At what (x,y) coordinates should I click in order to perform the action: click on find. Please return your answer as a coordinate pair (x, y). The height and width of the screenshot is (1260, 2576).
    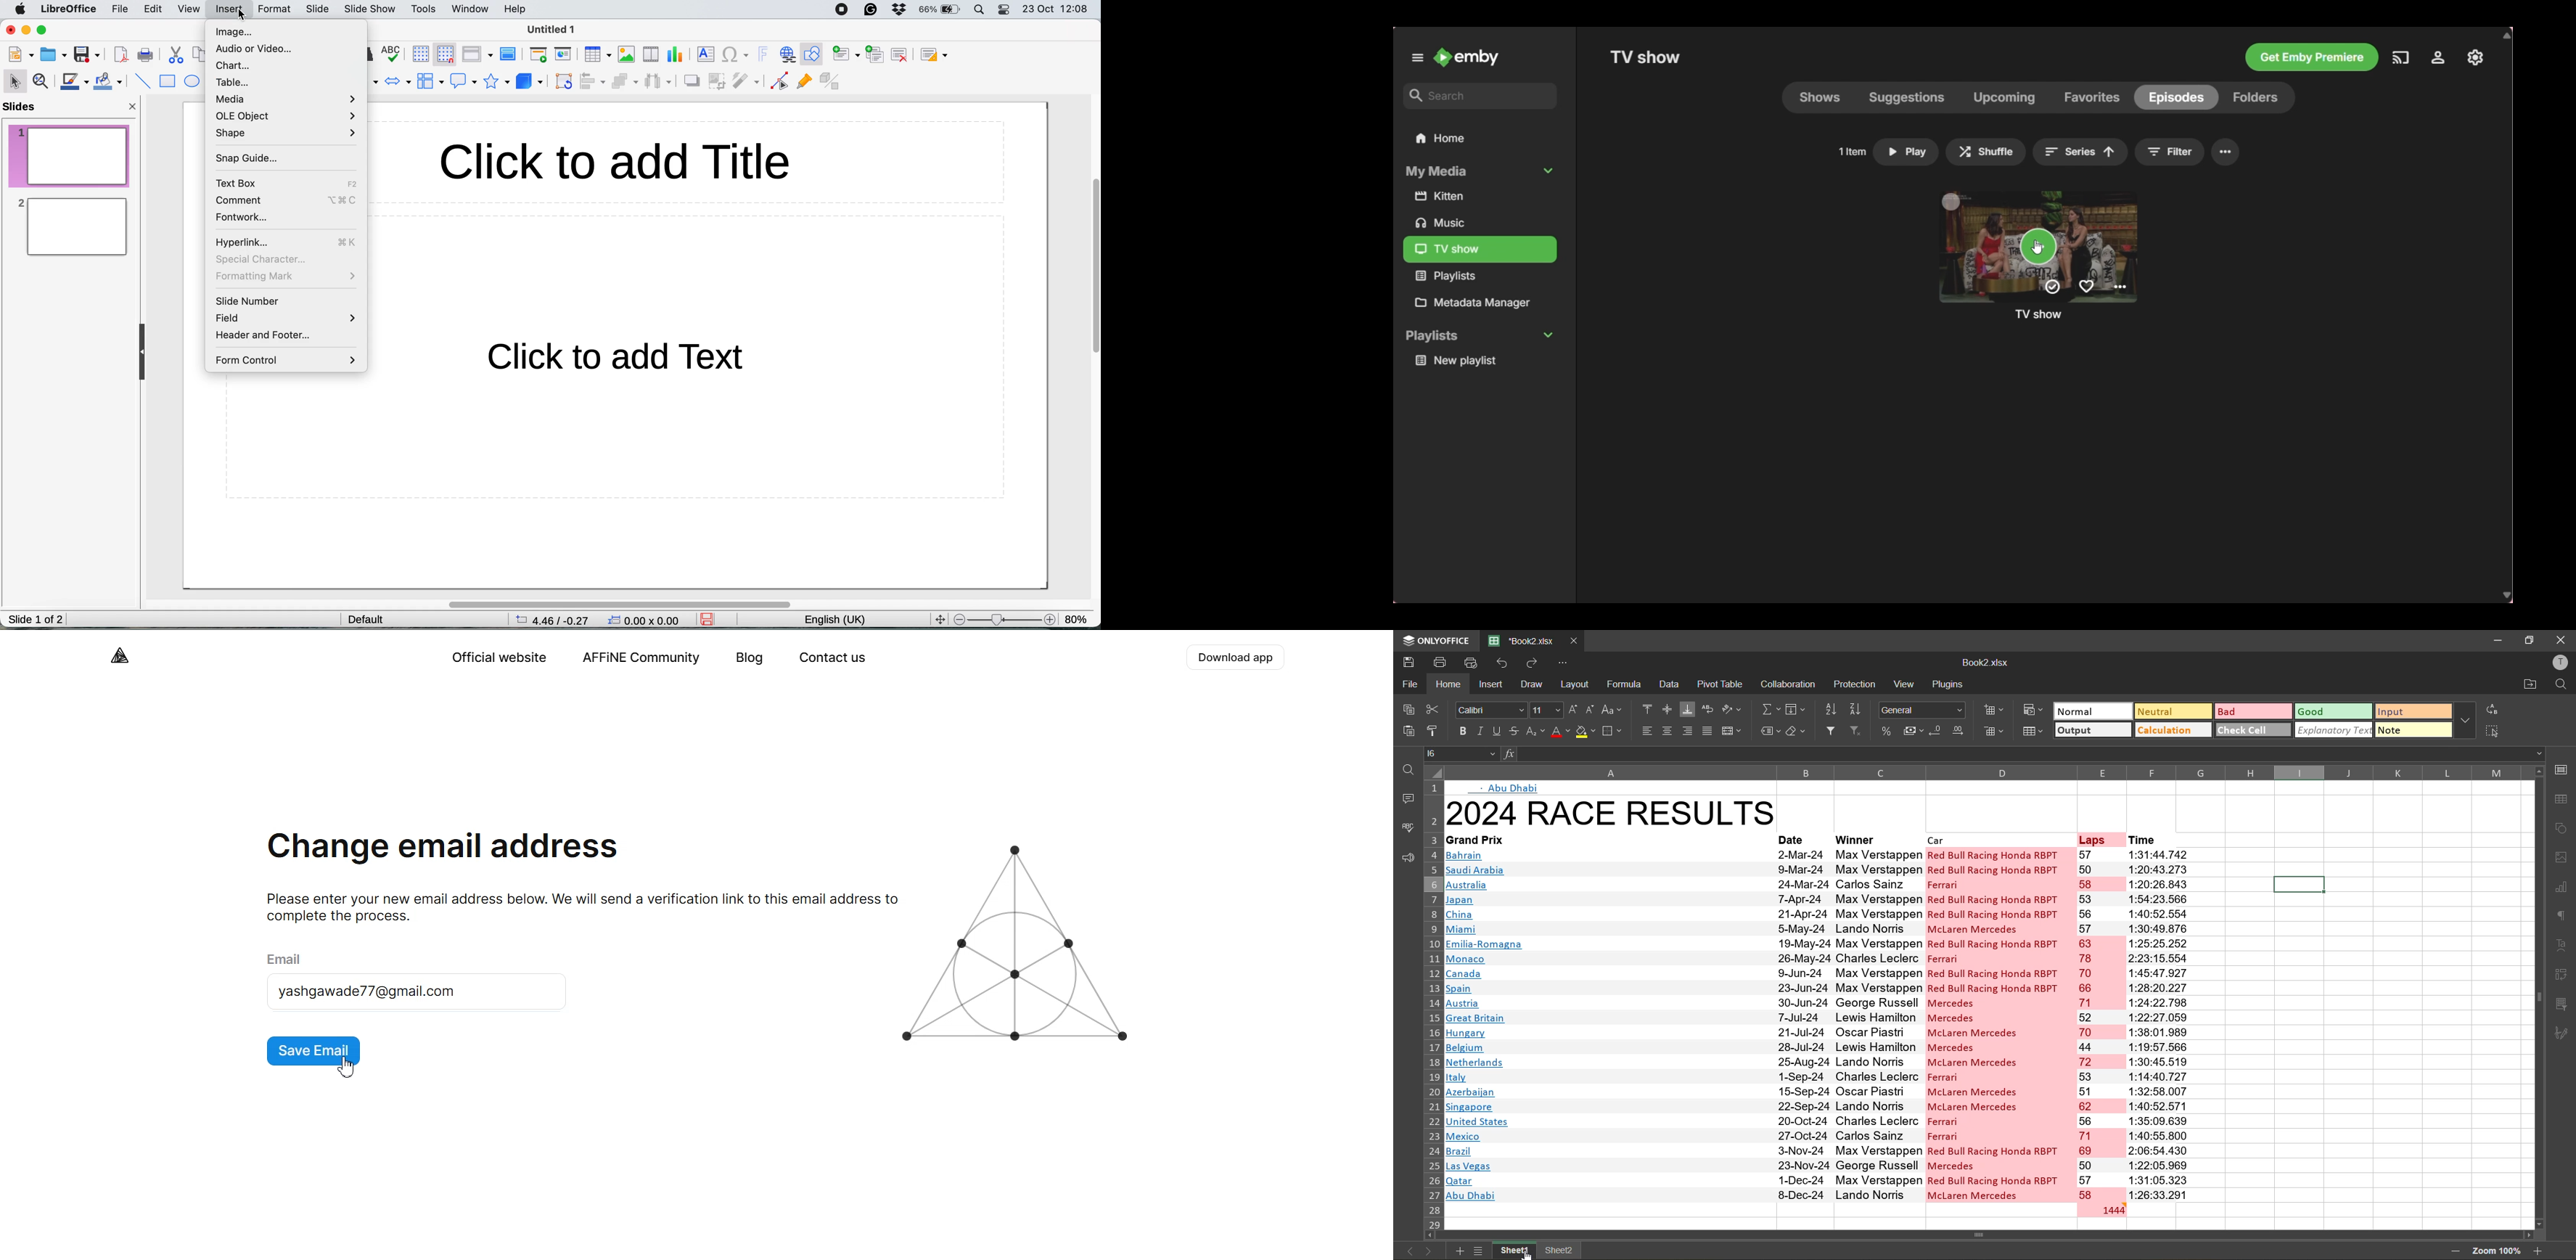
    Looking at the image, I should click on (1406, 766).